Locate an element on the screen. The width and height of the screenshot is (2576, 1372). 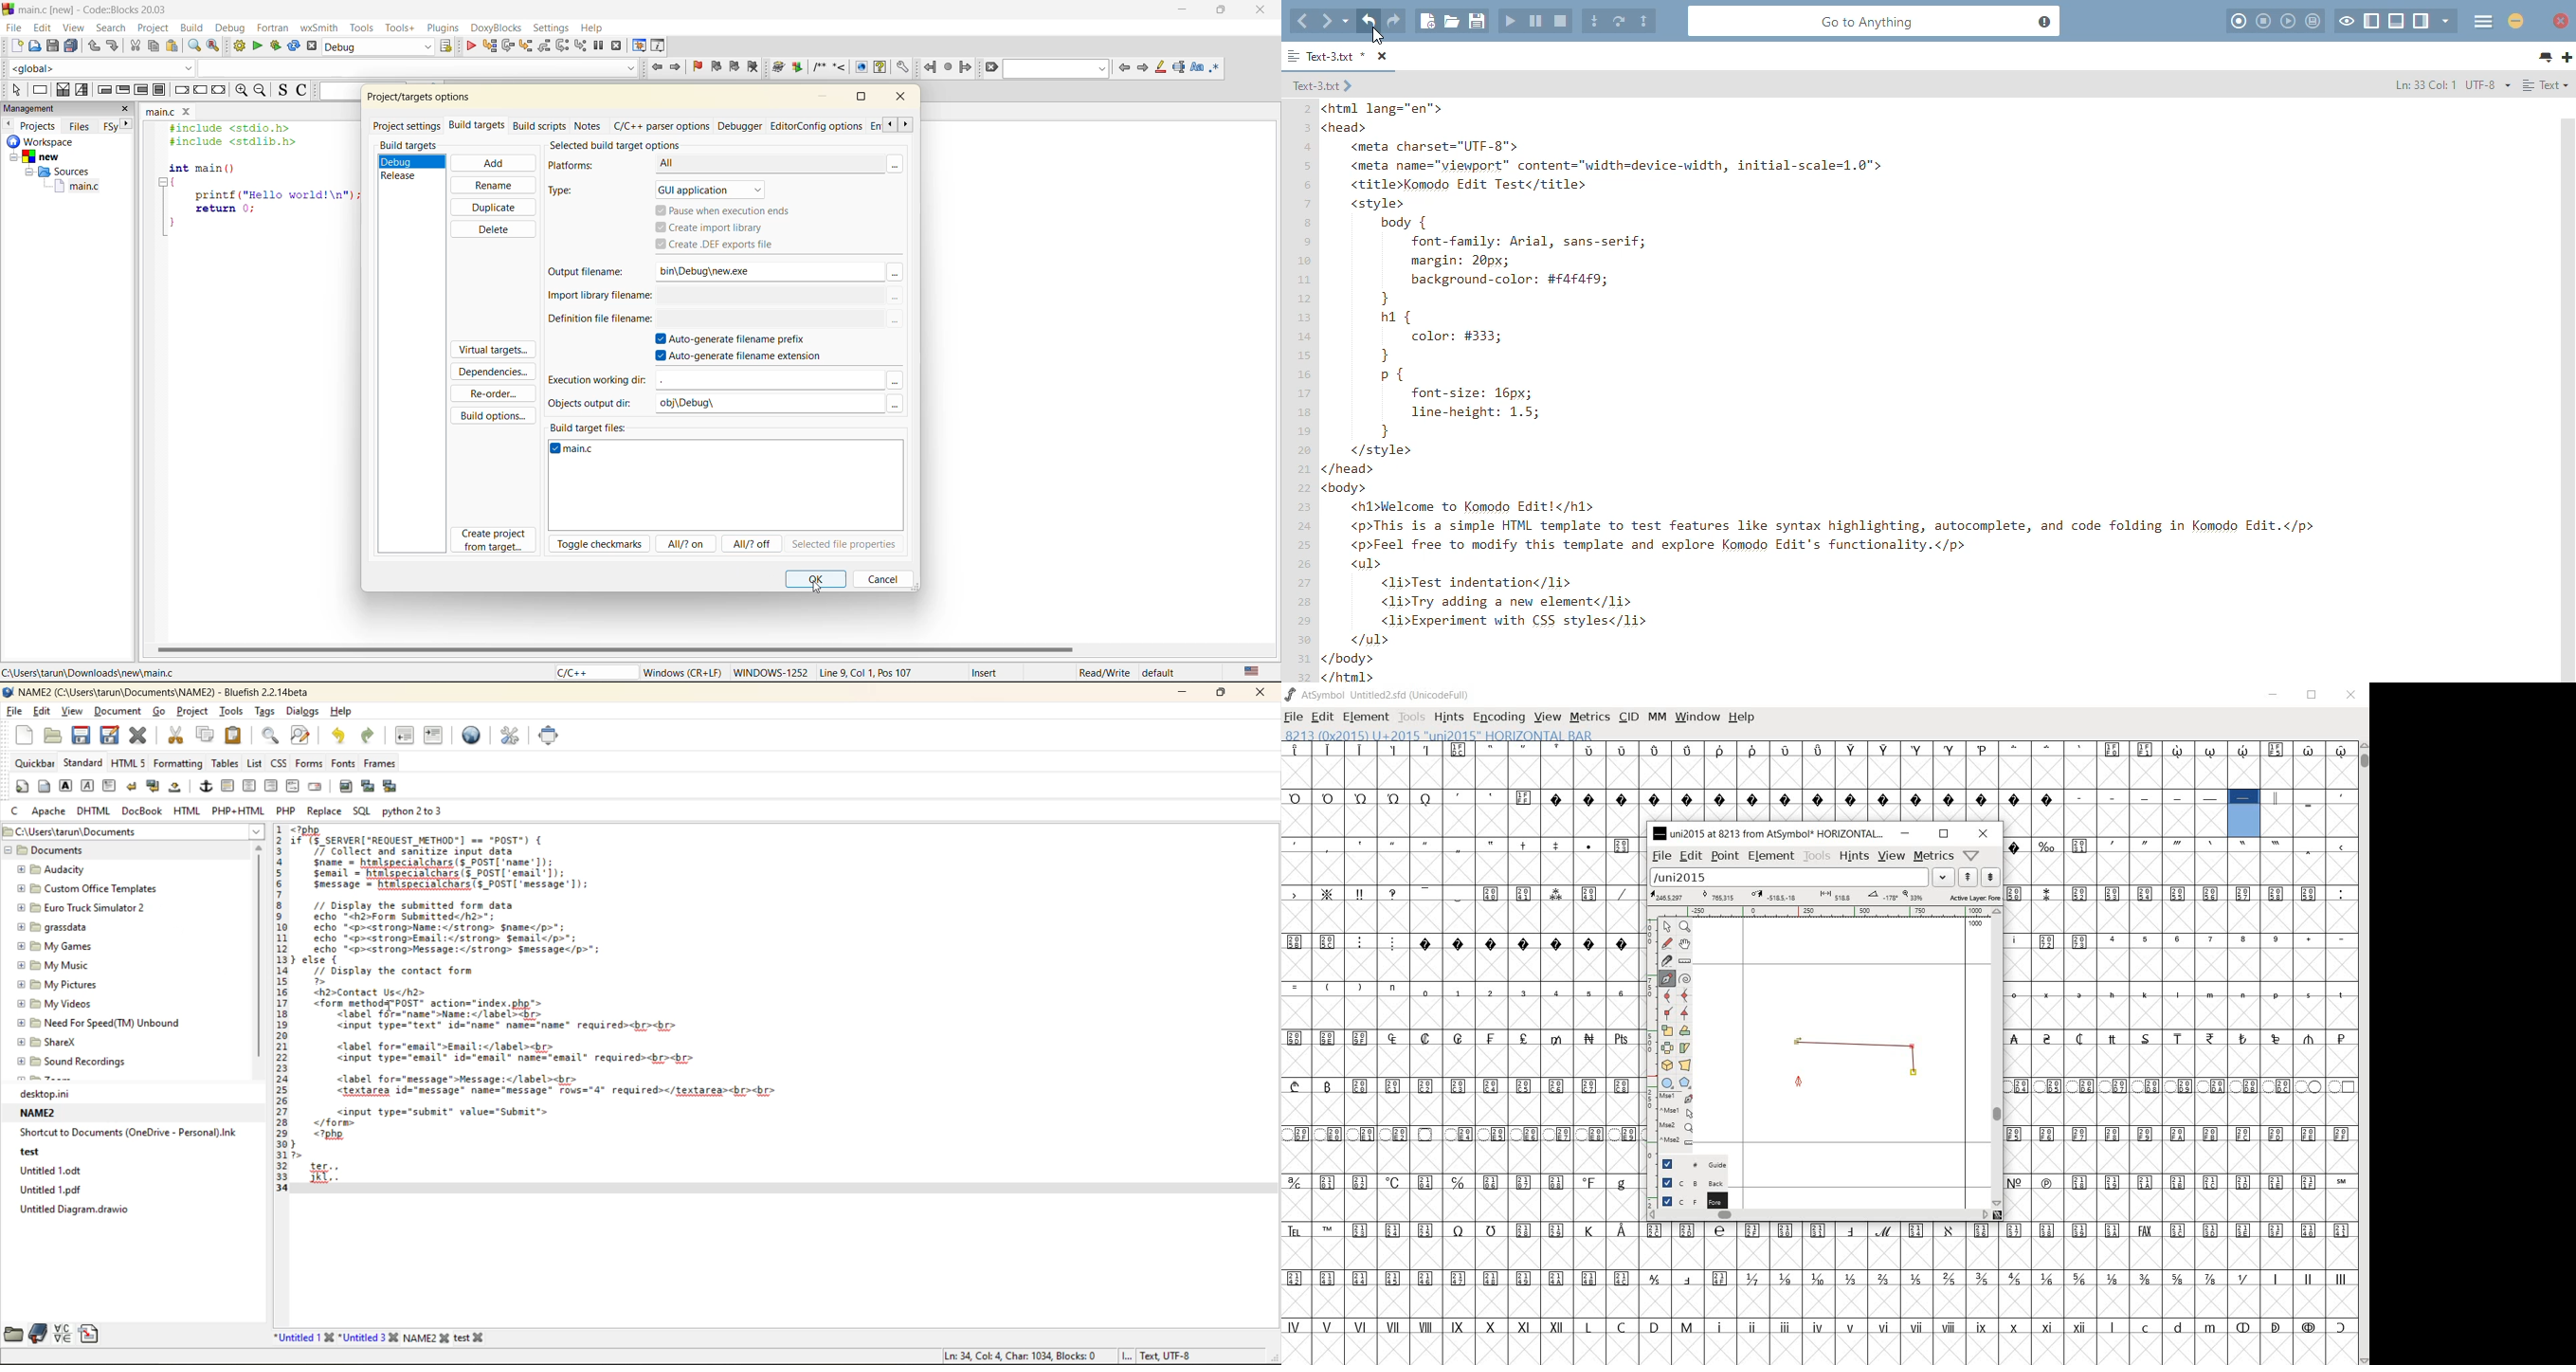
load word list is located at coordinates (1801, 877).